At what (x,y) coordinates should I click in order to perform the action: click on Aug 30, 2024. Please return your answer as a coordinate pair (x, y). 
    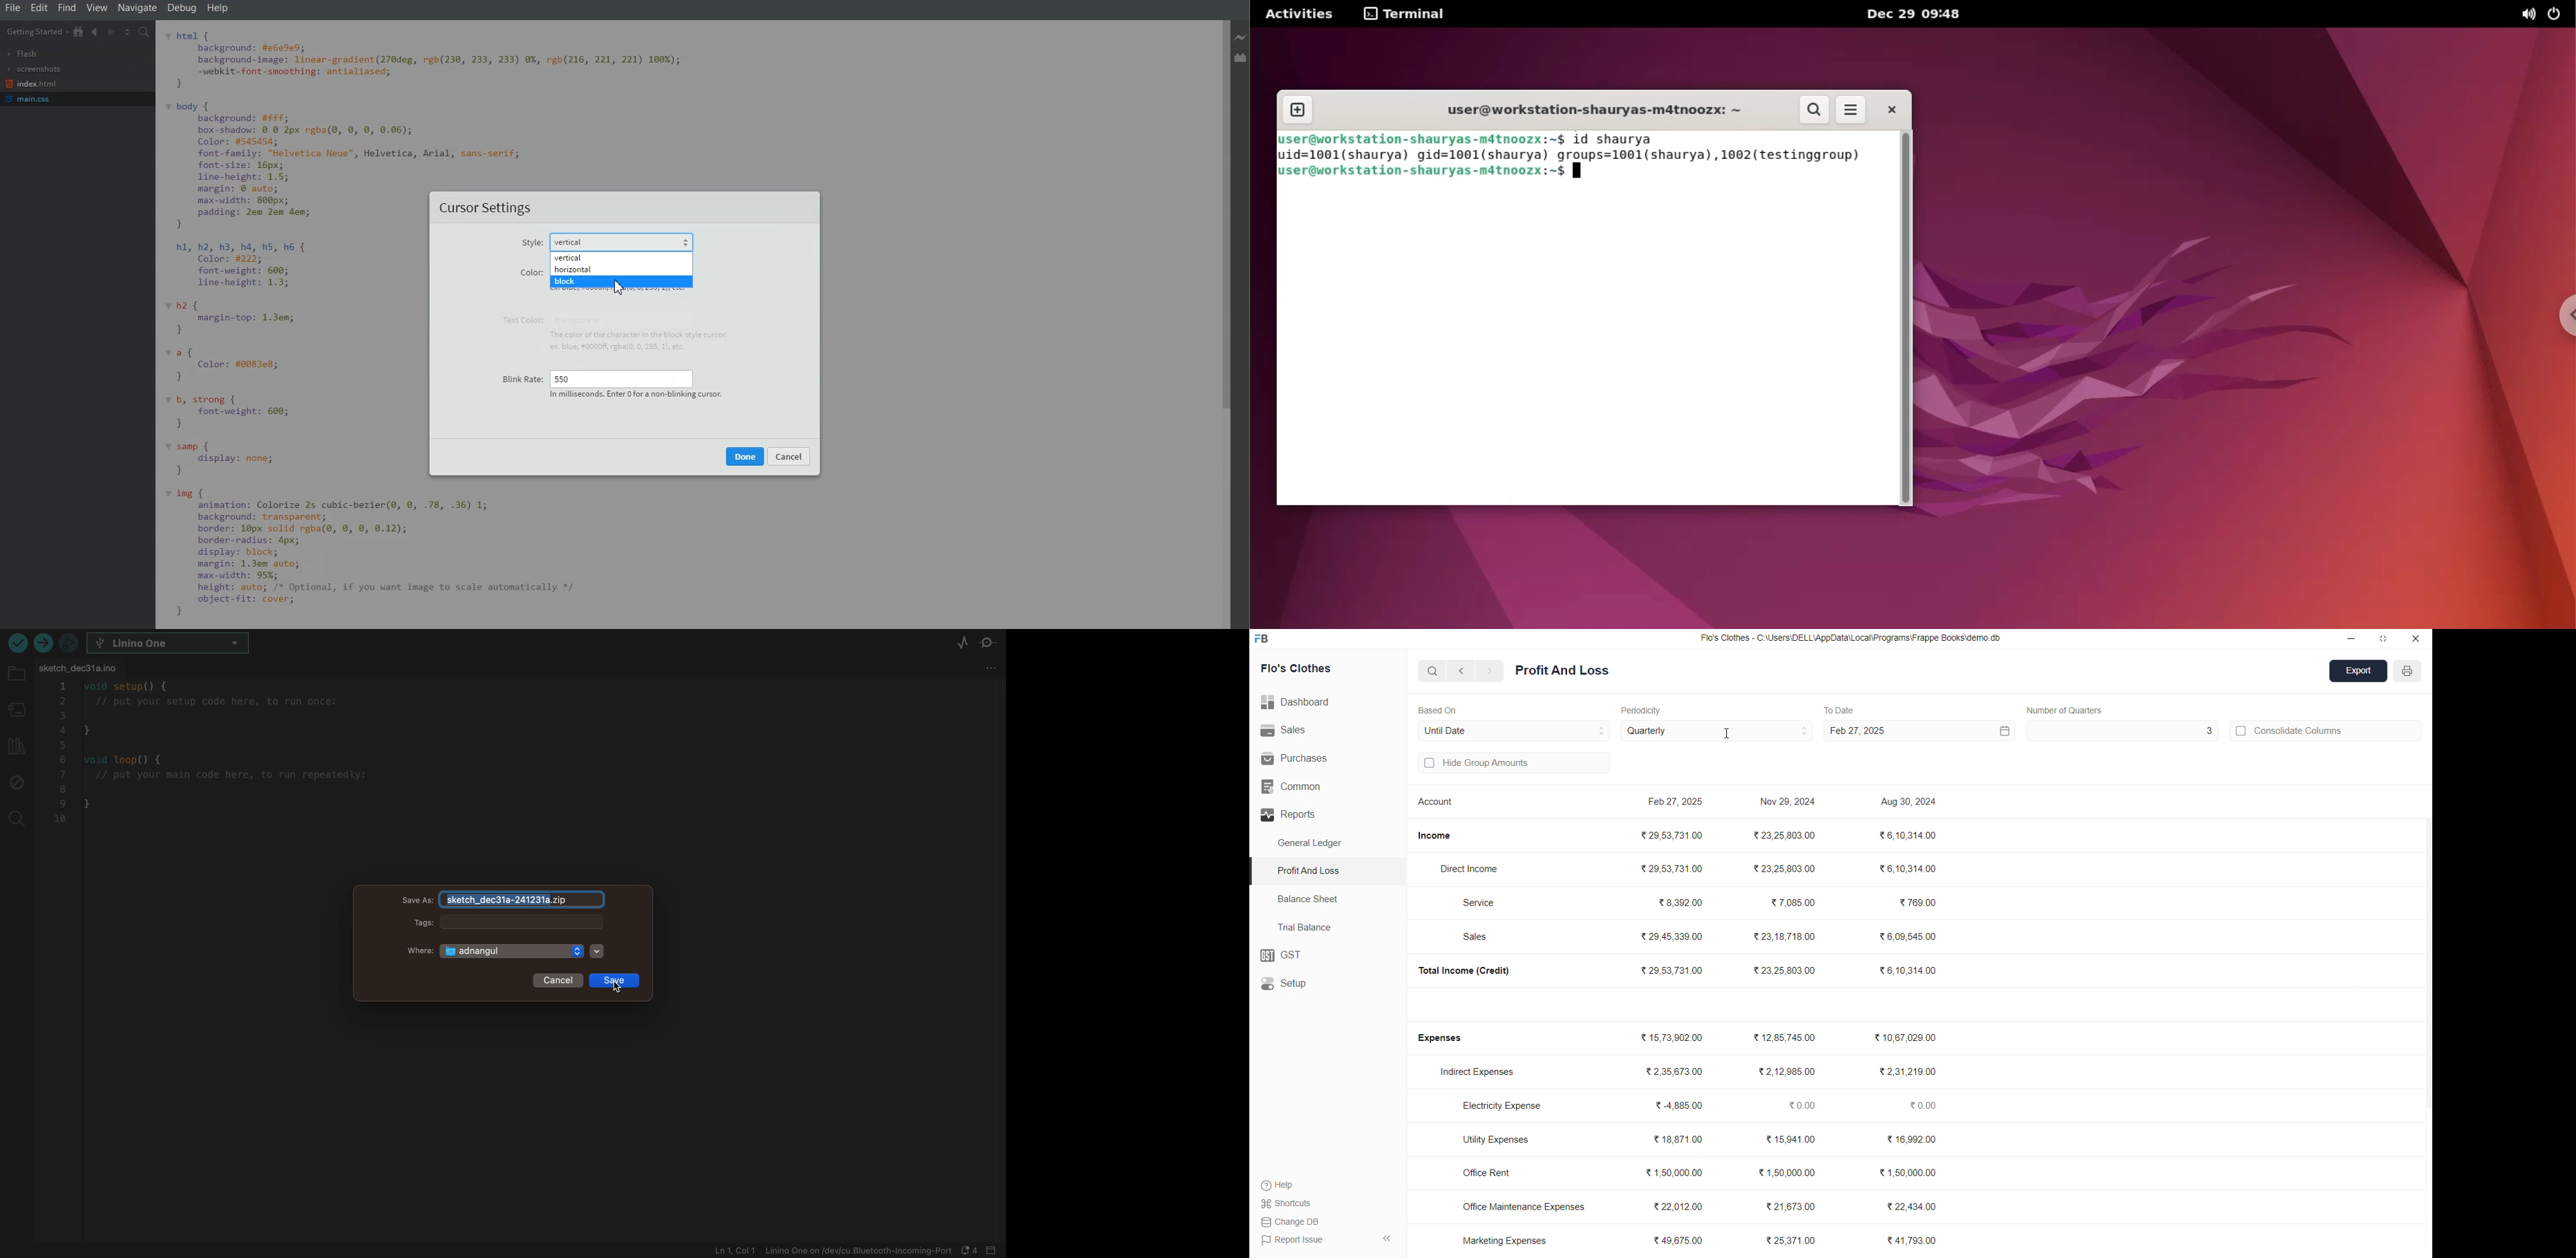
    Looking at the image, I should click on (1911, 803).